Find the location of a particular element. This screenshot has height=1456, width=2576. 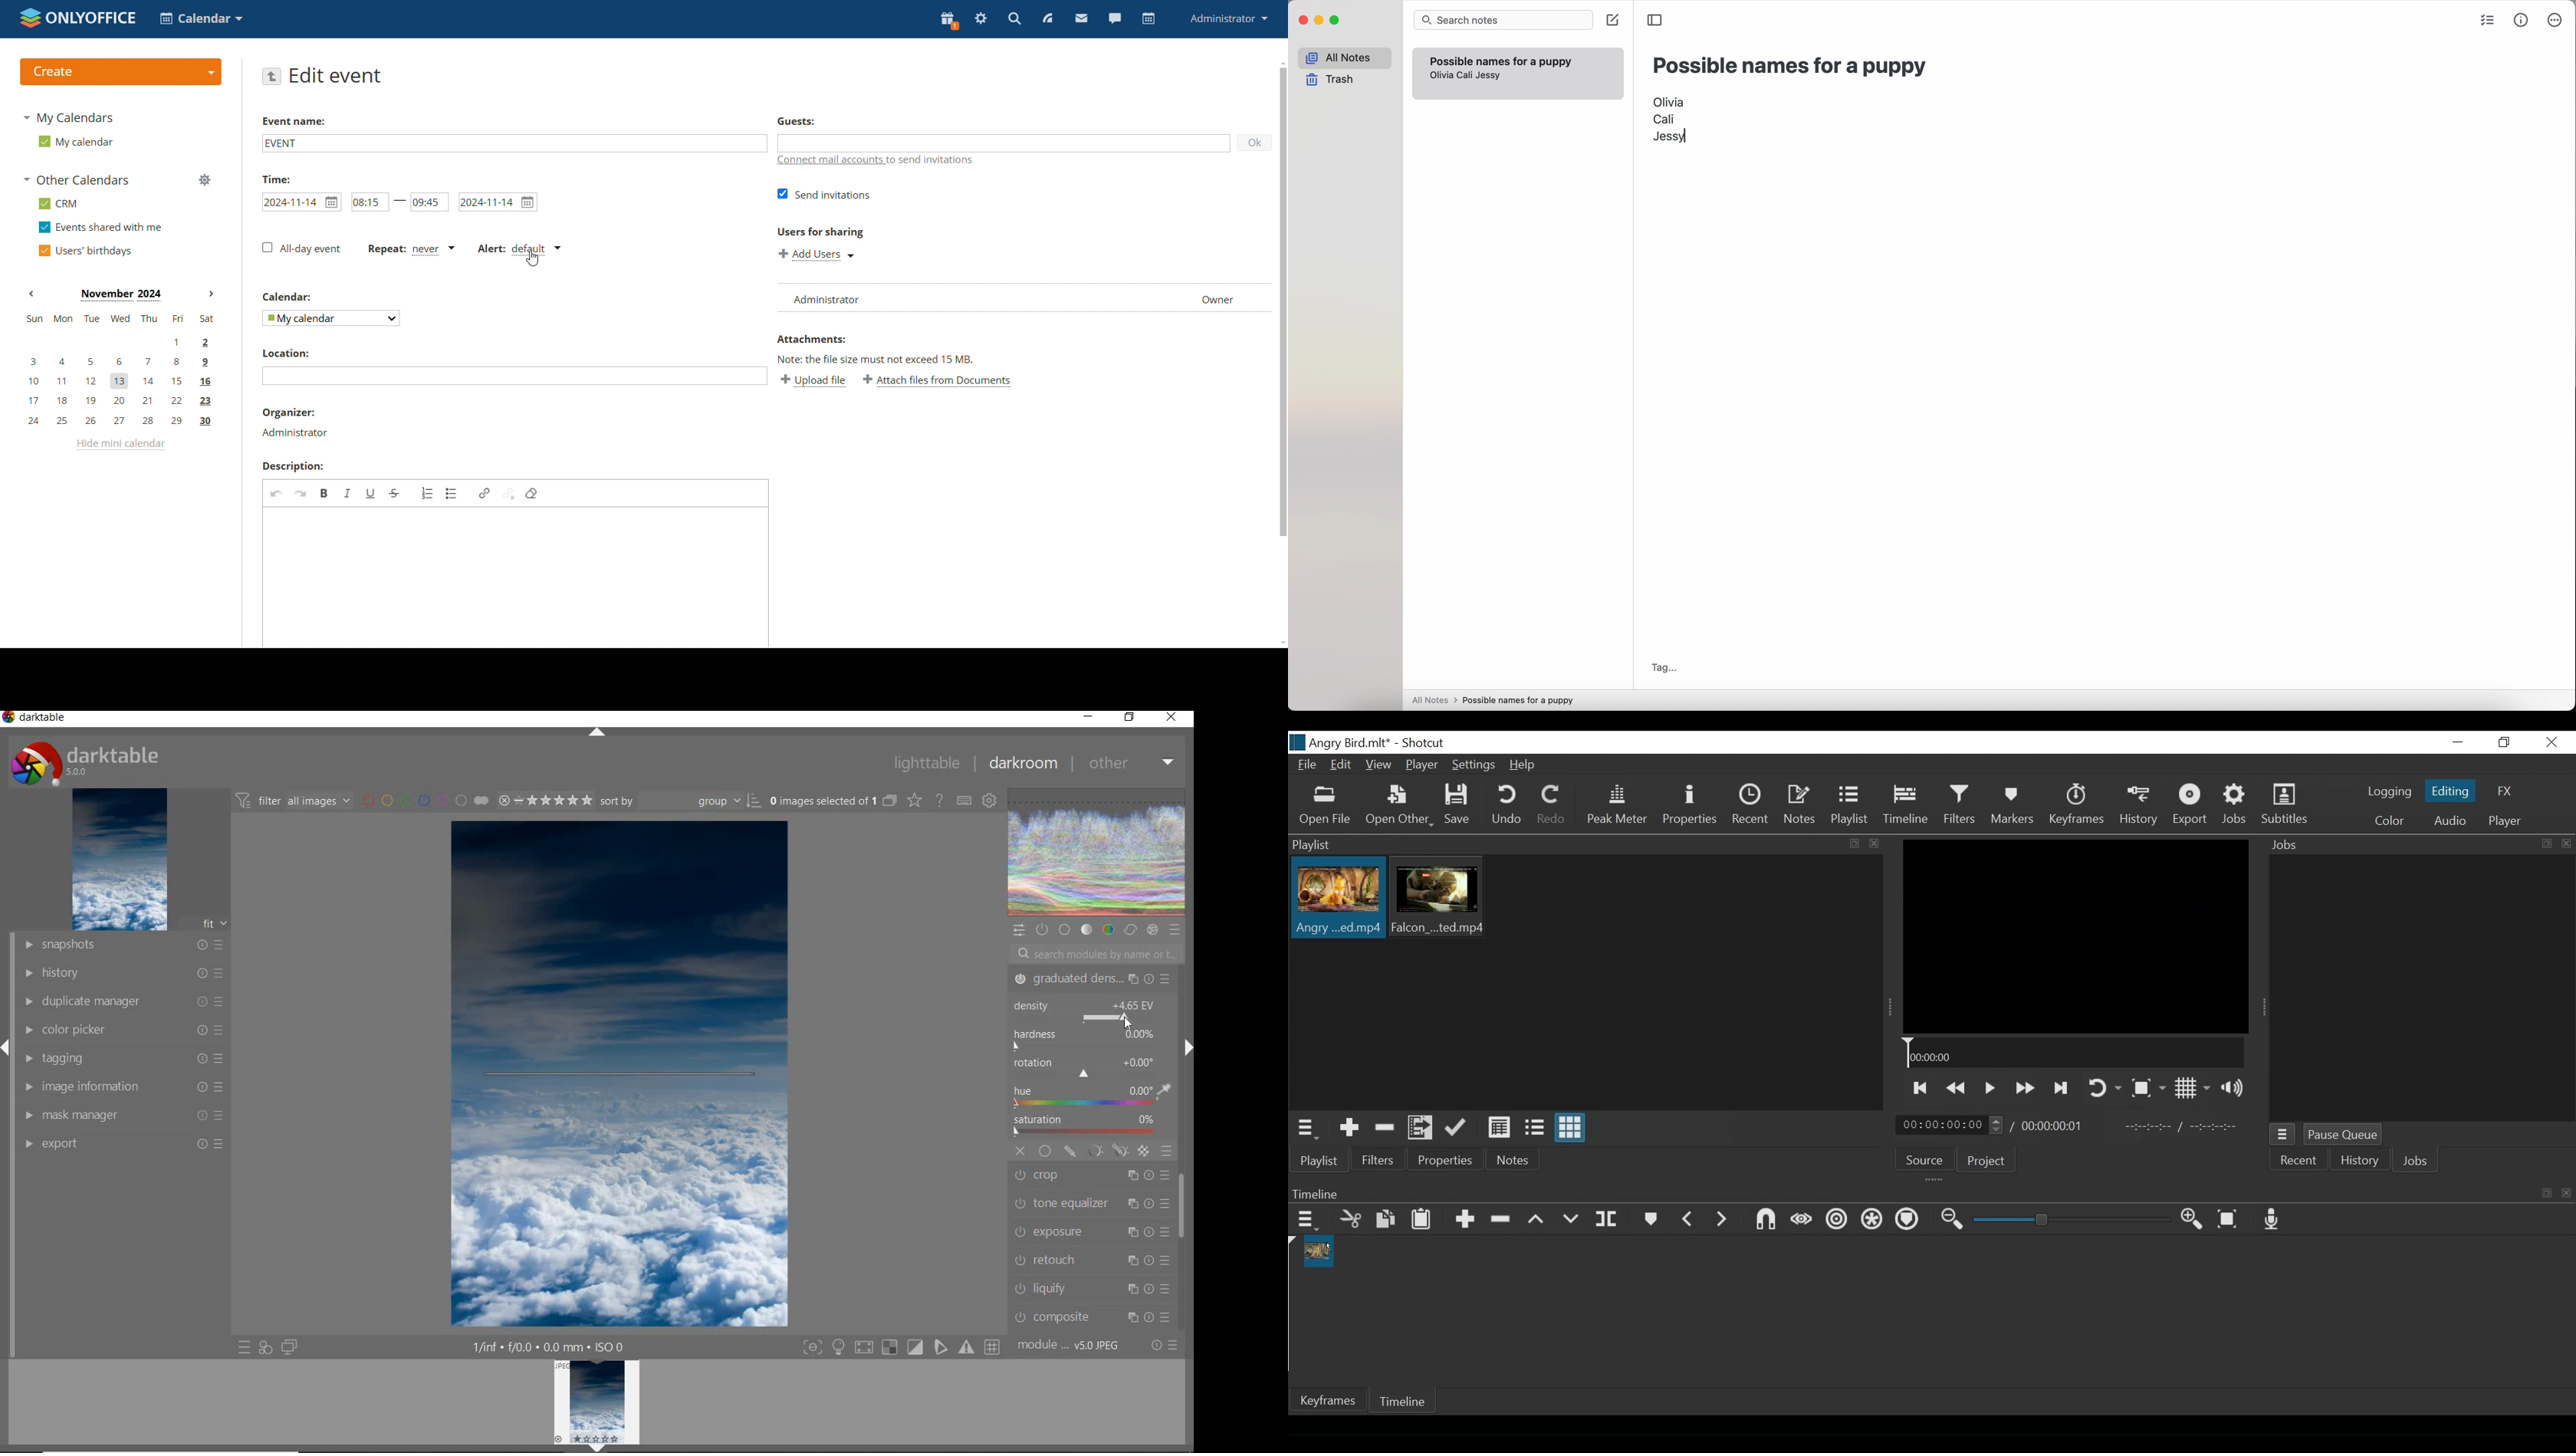

Copy is located at coordinates (1388, 1220).